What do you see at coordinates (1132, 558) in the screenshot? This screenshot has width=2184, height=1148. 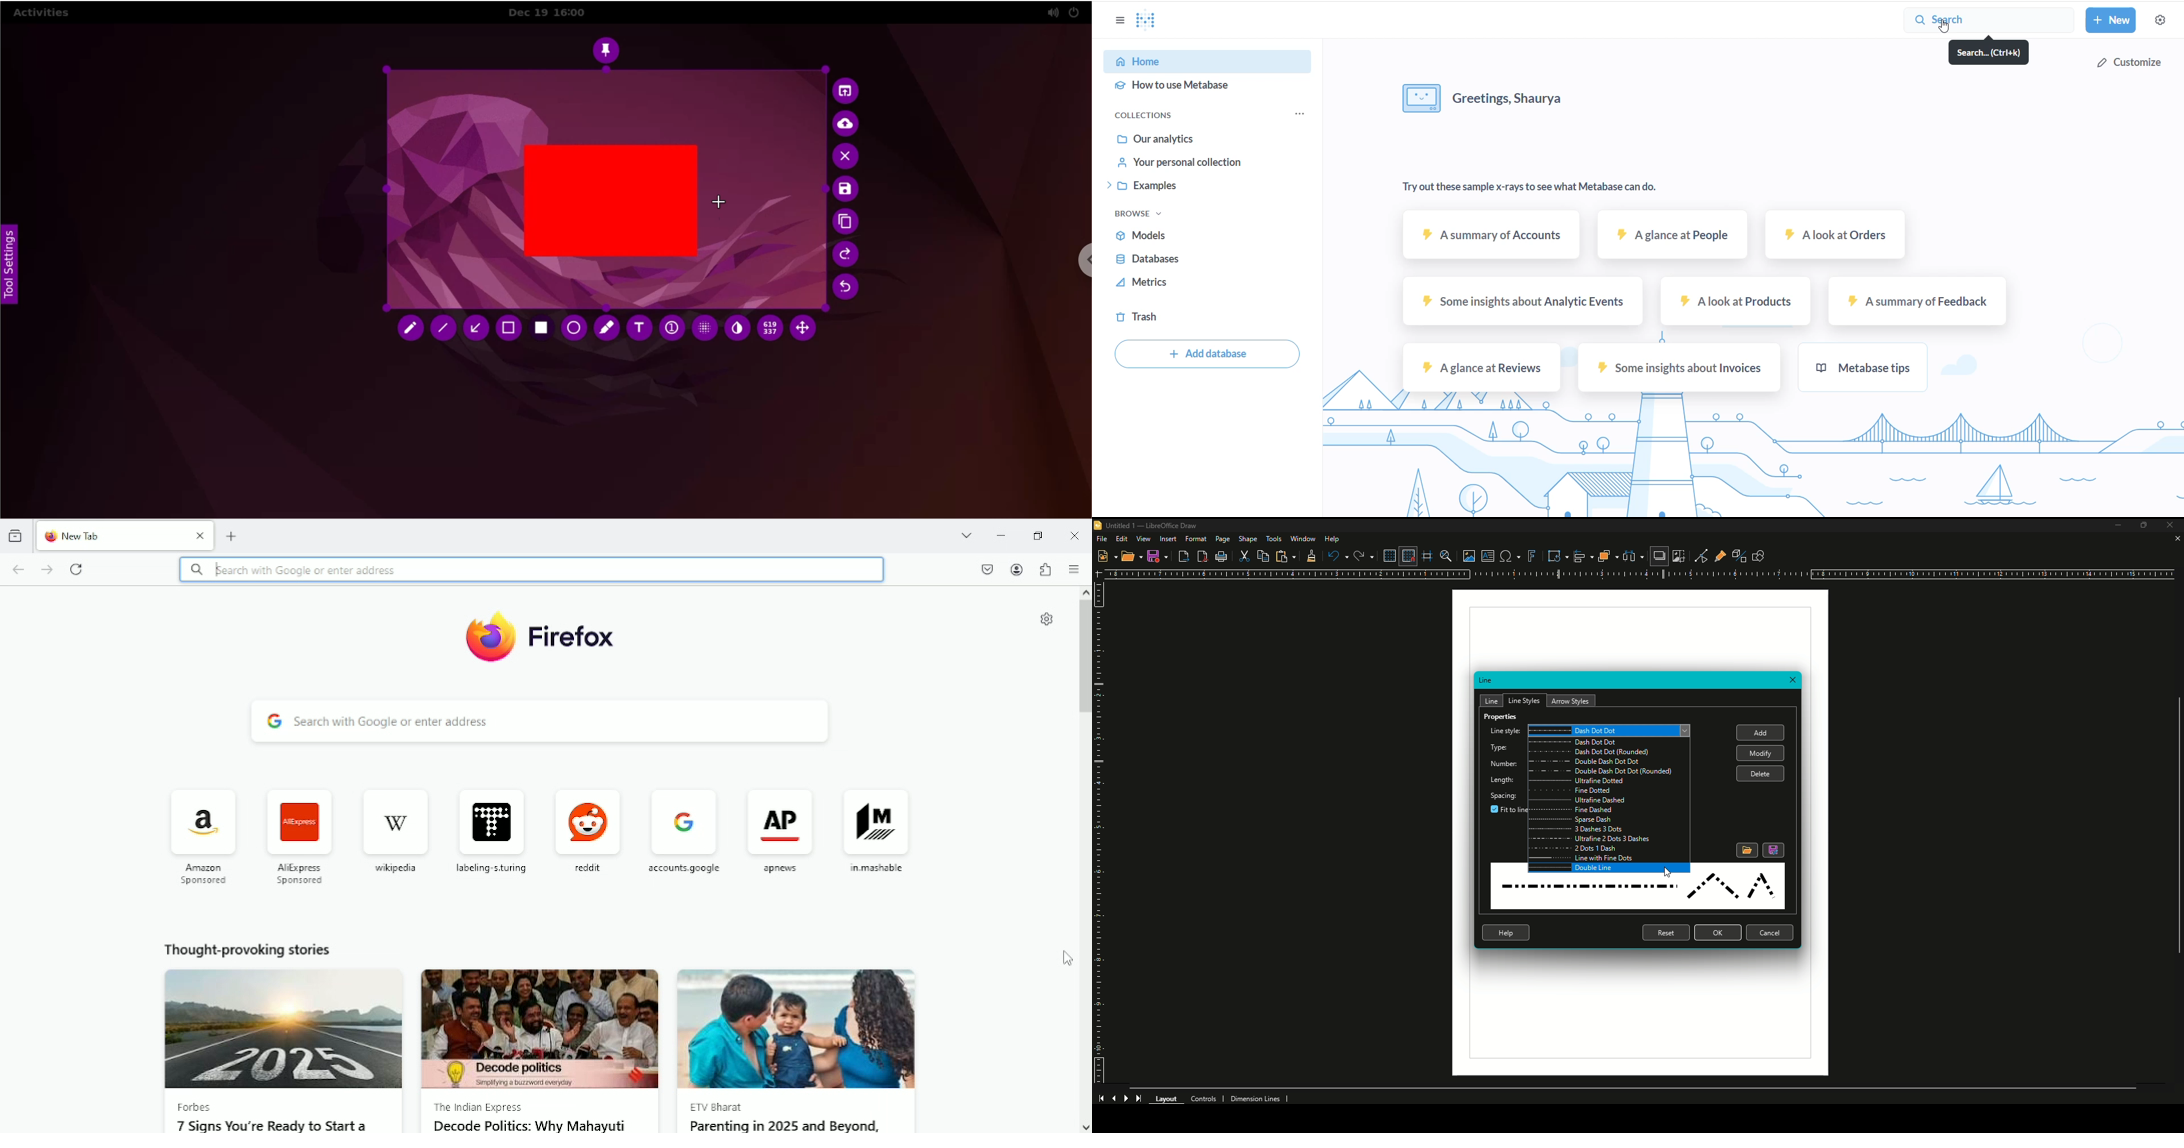 I see `Open` at bounding box center [1132, 558].